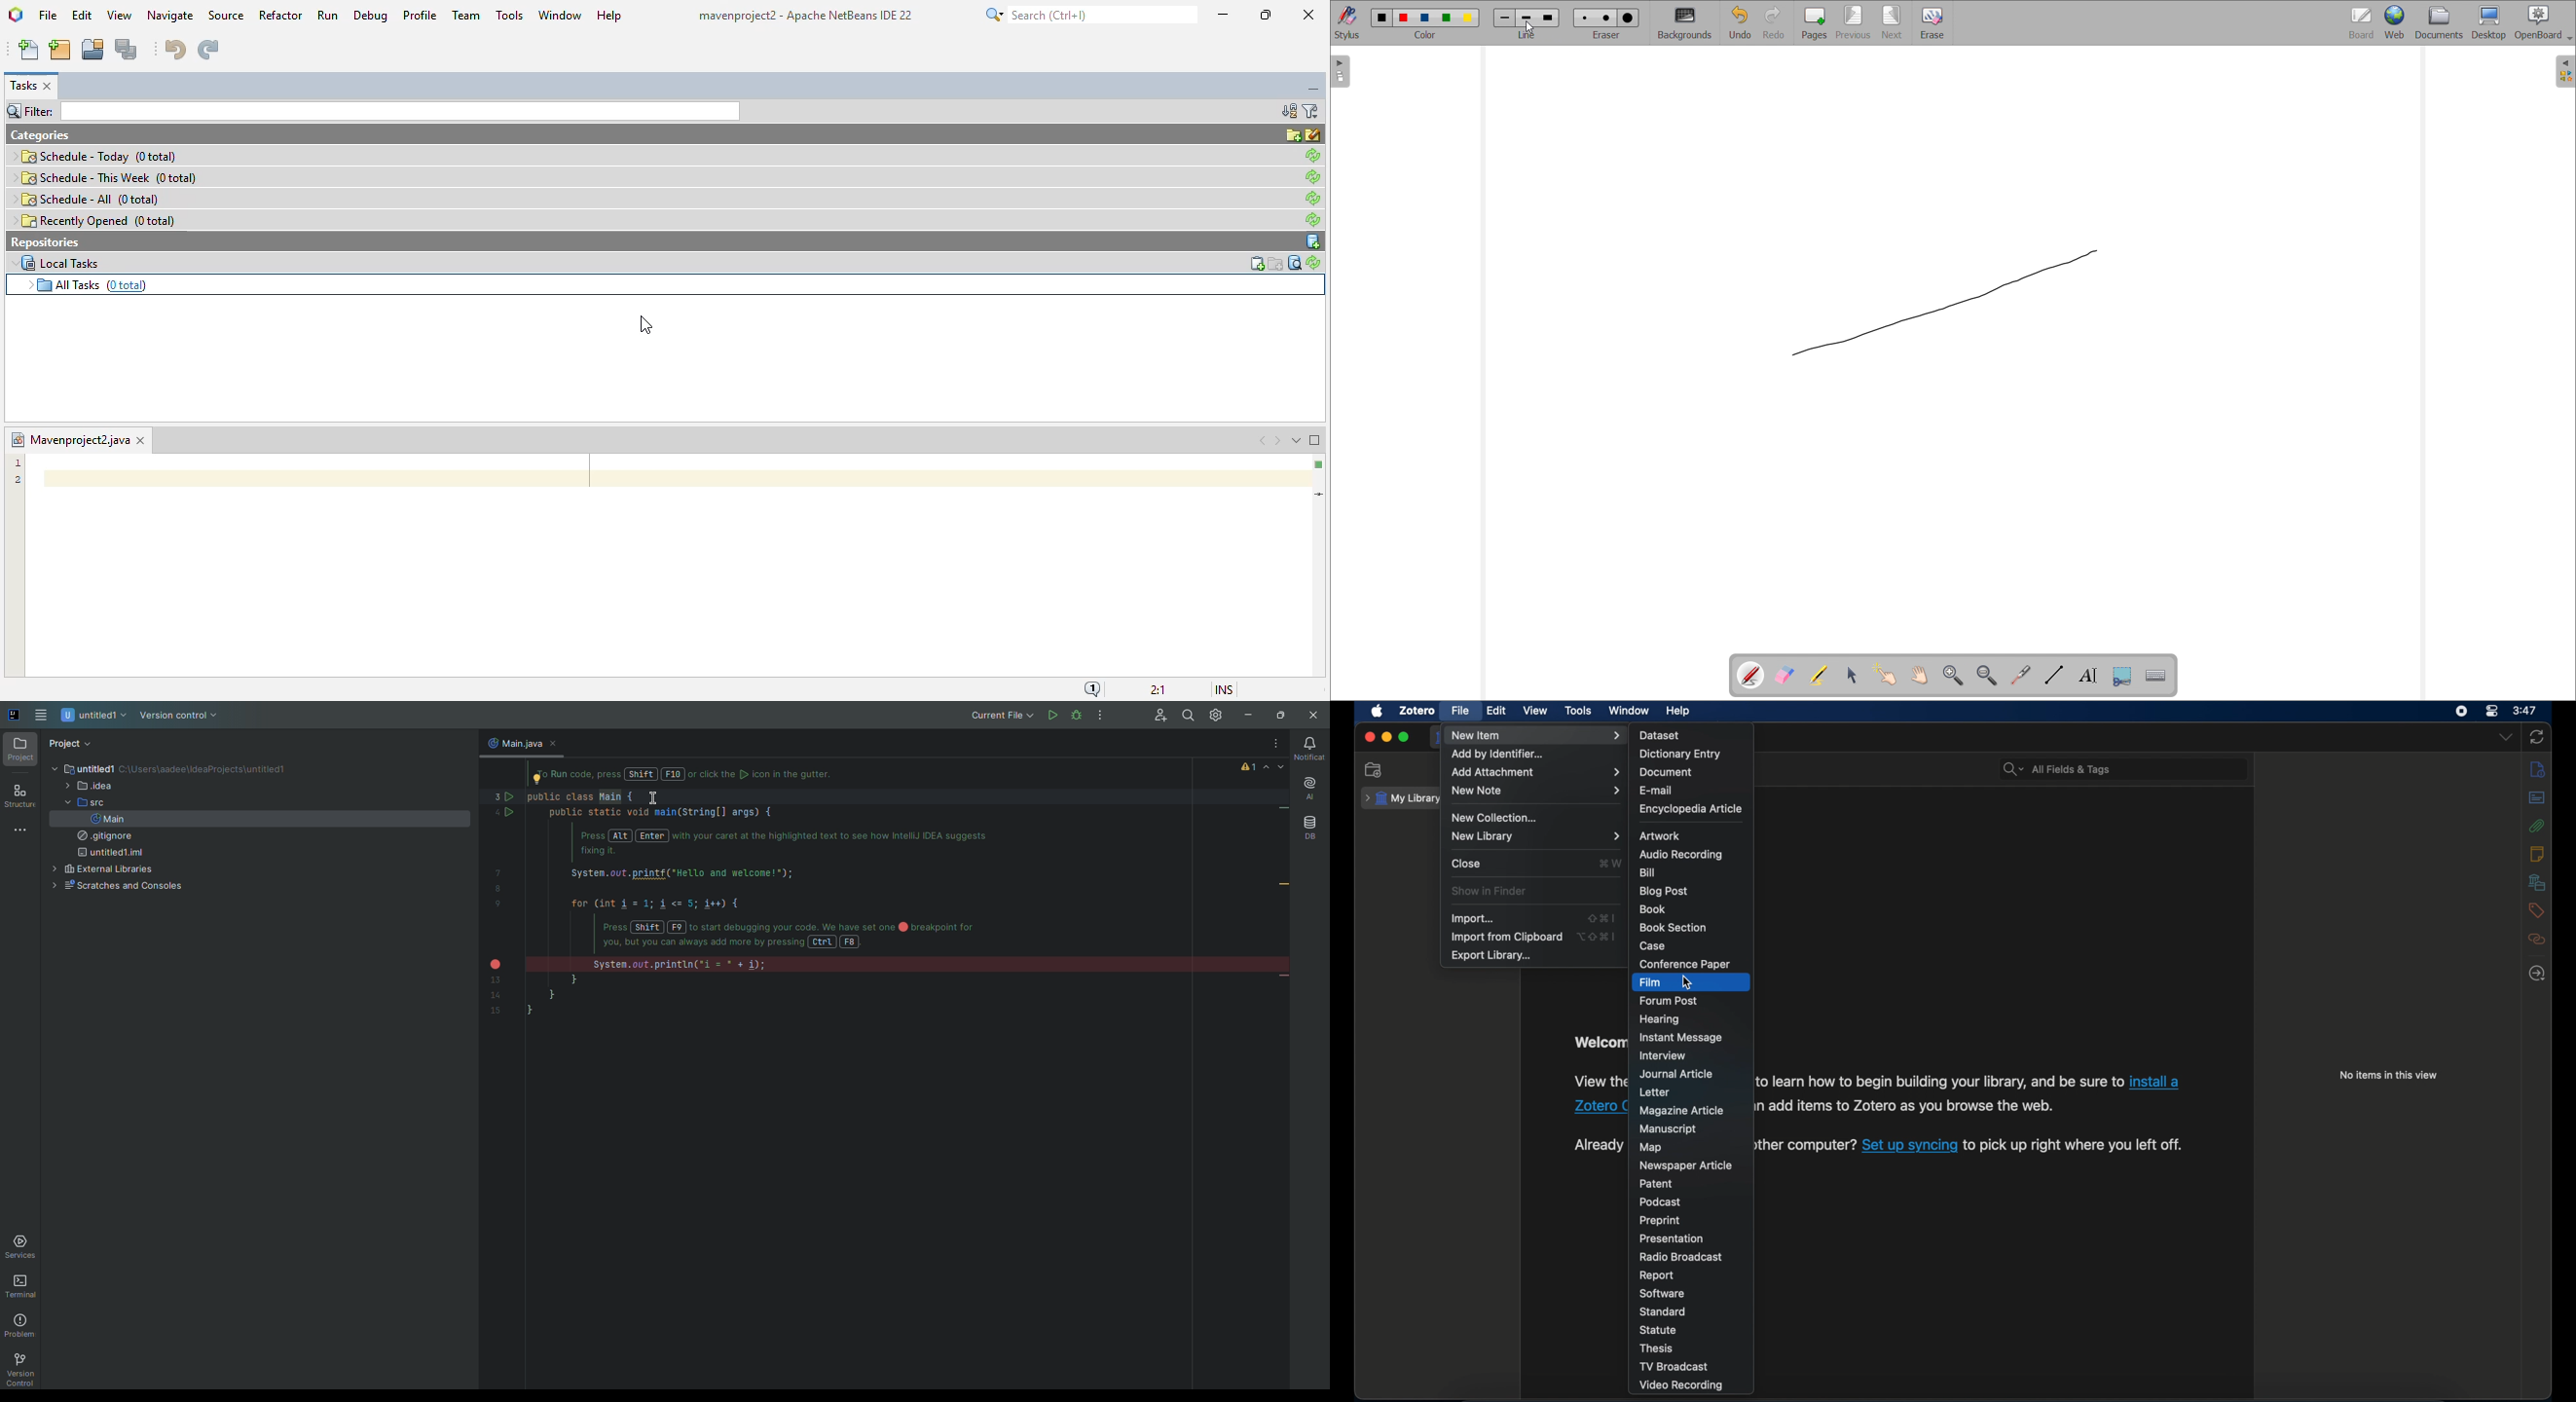 The width and height of the screenshot is (2576, 1428). What do you see at coordinates (1527, 19) in the screenshot?
I see `line width size` at bounding box center [1527, 19].